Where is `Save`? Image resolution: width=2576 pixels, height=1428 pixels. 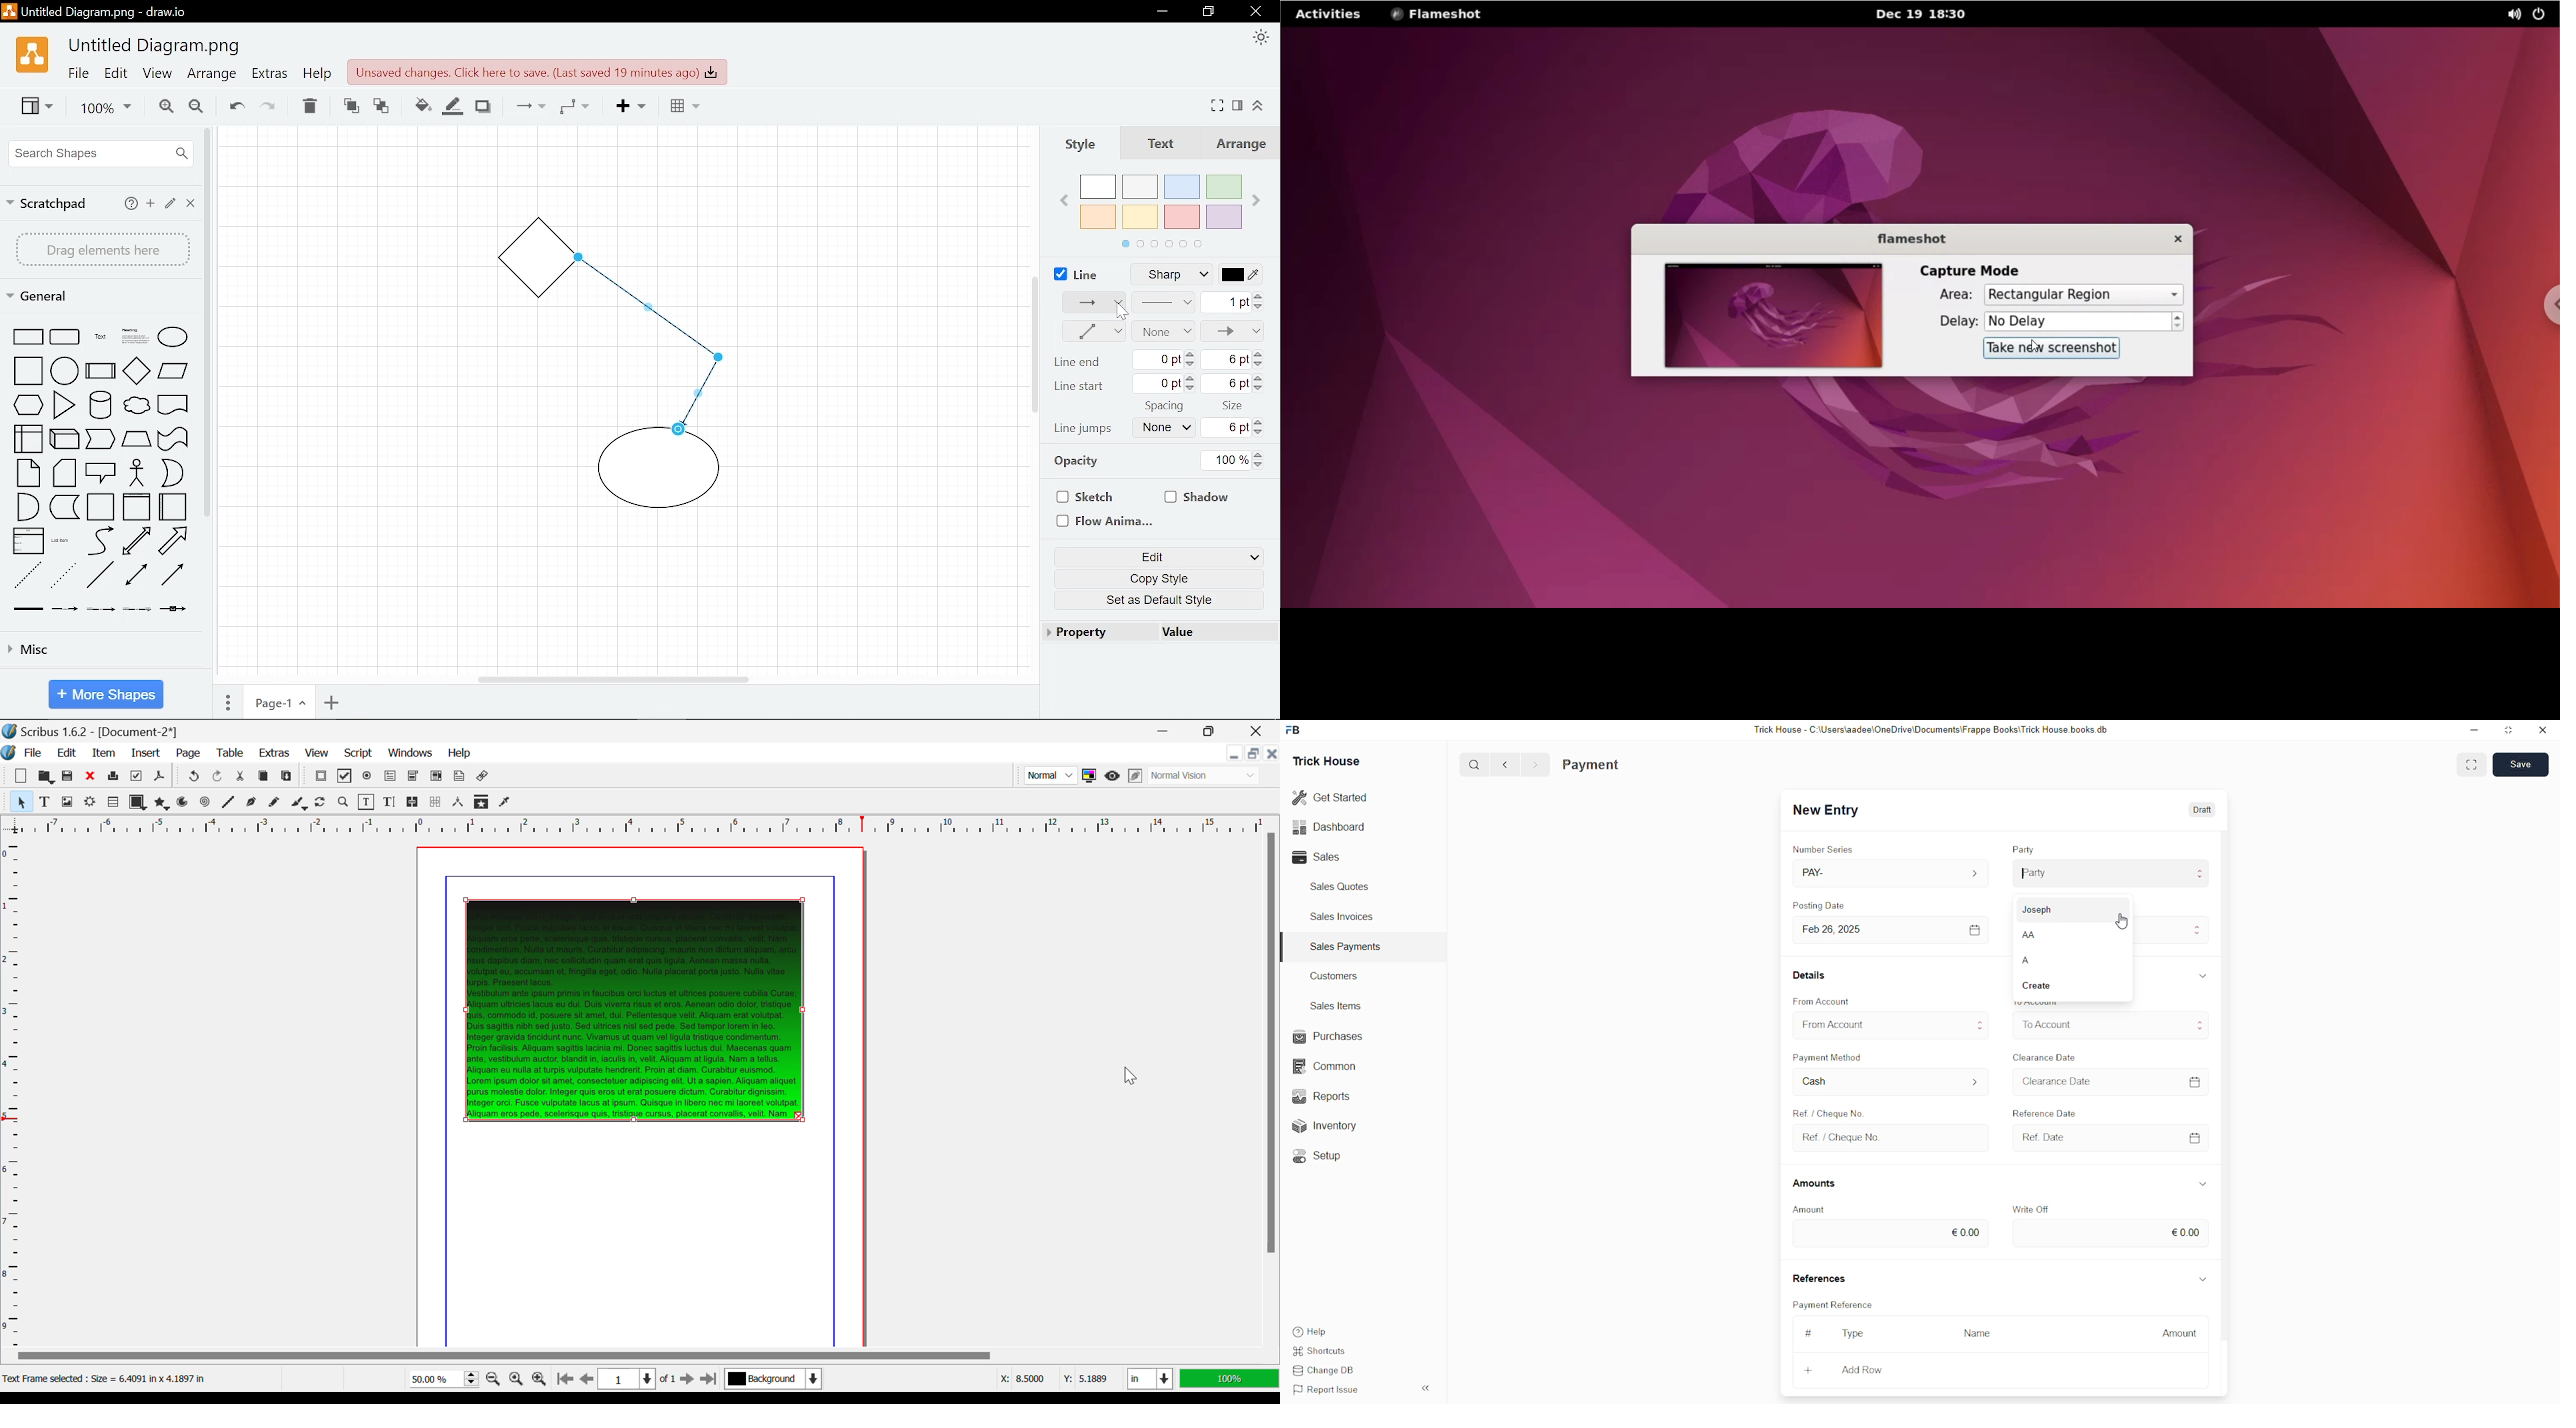 Save is located at coordinates (67, 776).